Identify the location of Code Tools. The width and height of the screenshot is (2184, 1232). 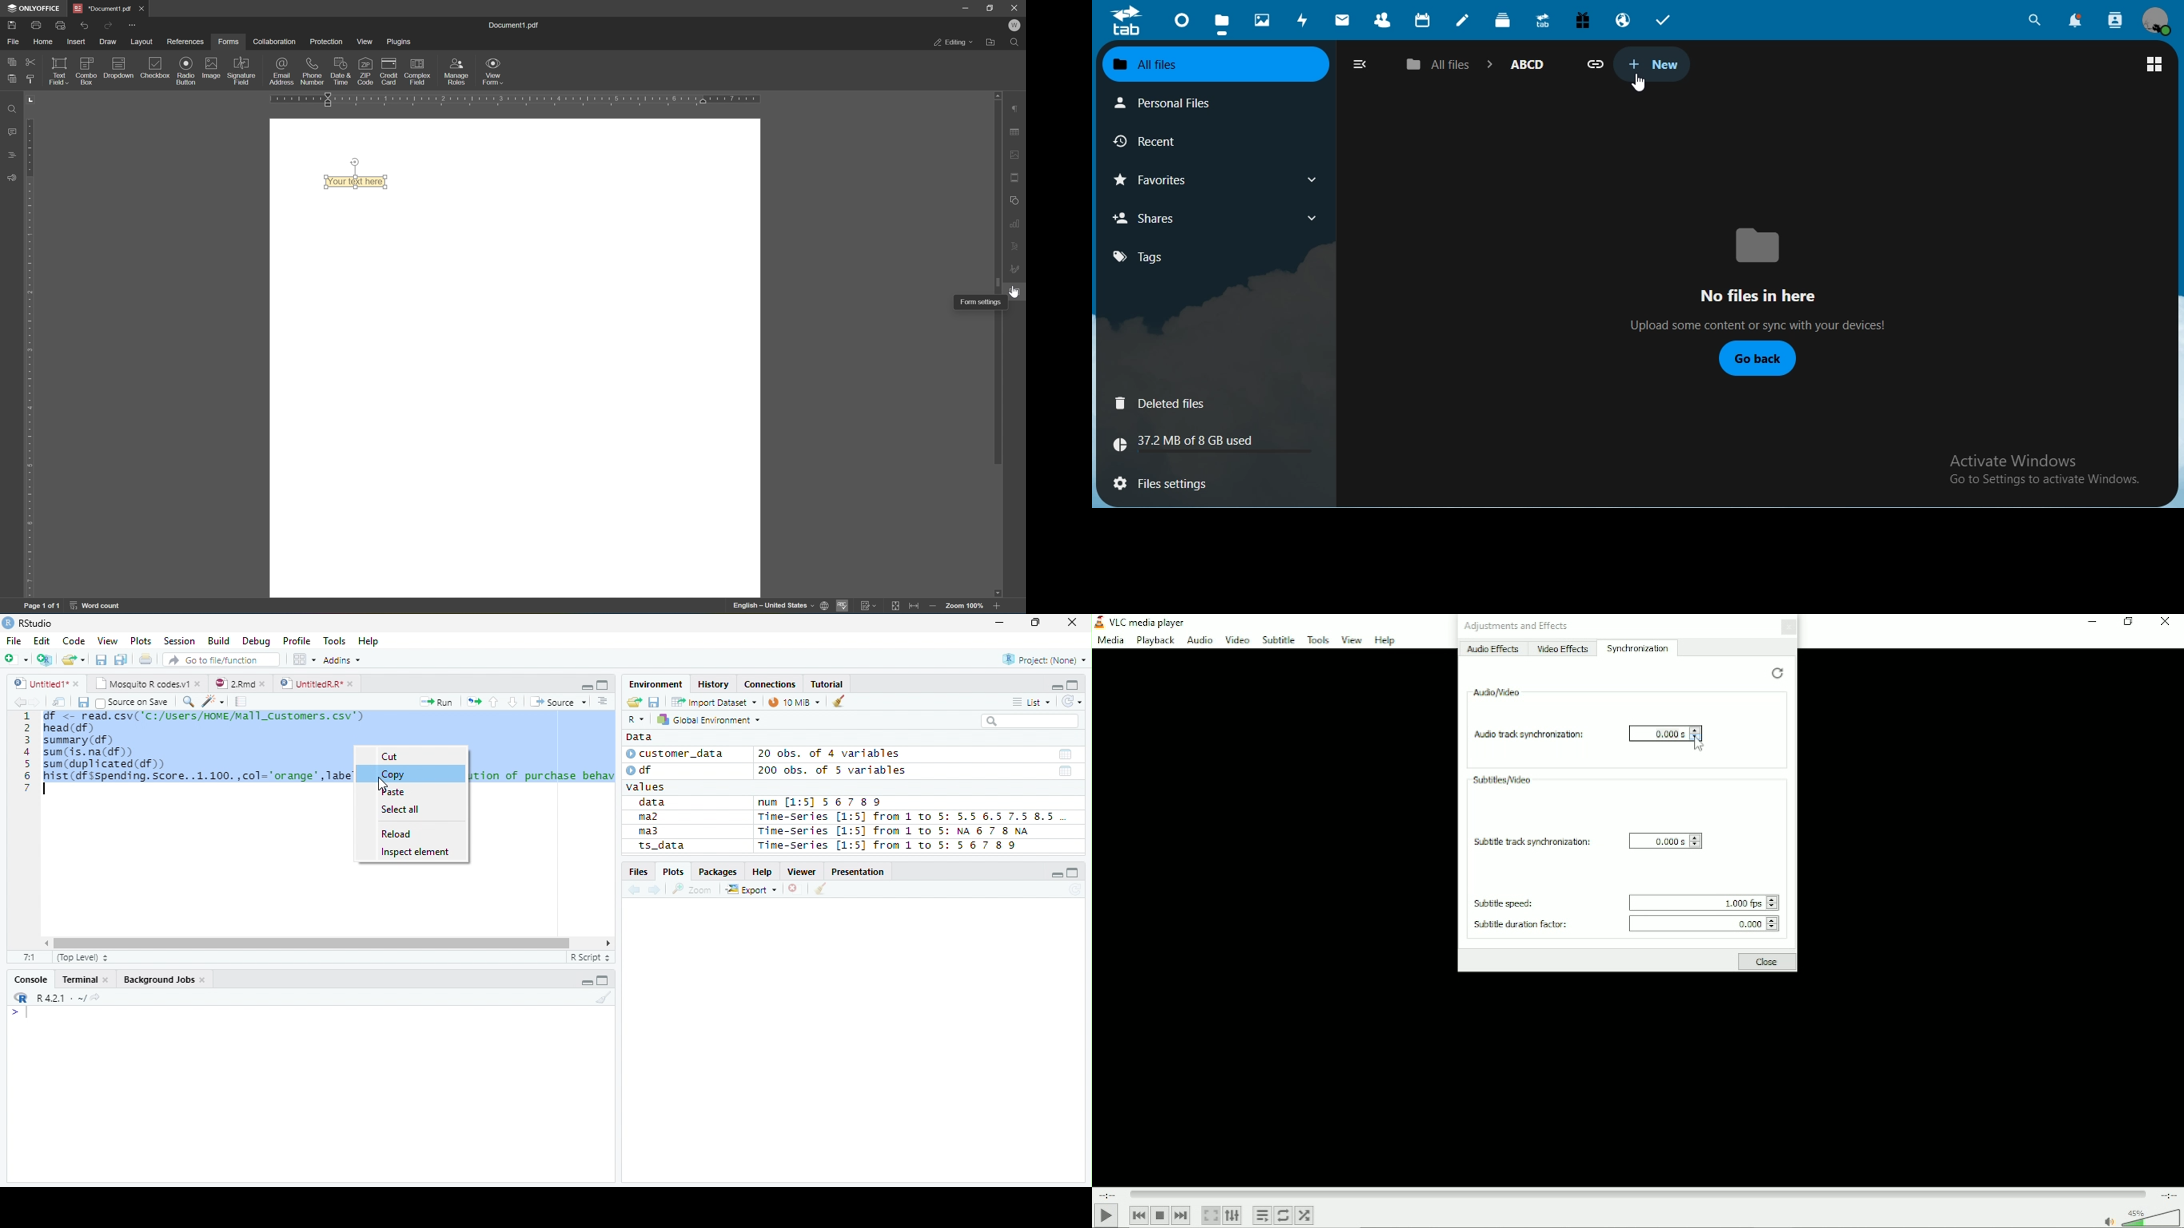
(213, 702).